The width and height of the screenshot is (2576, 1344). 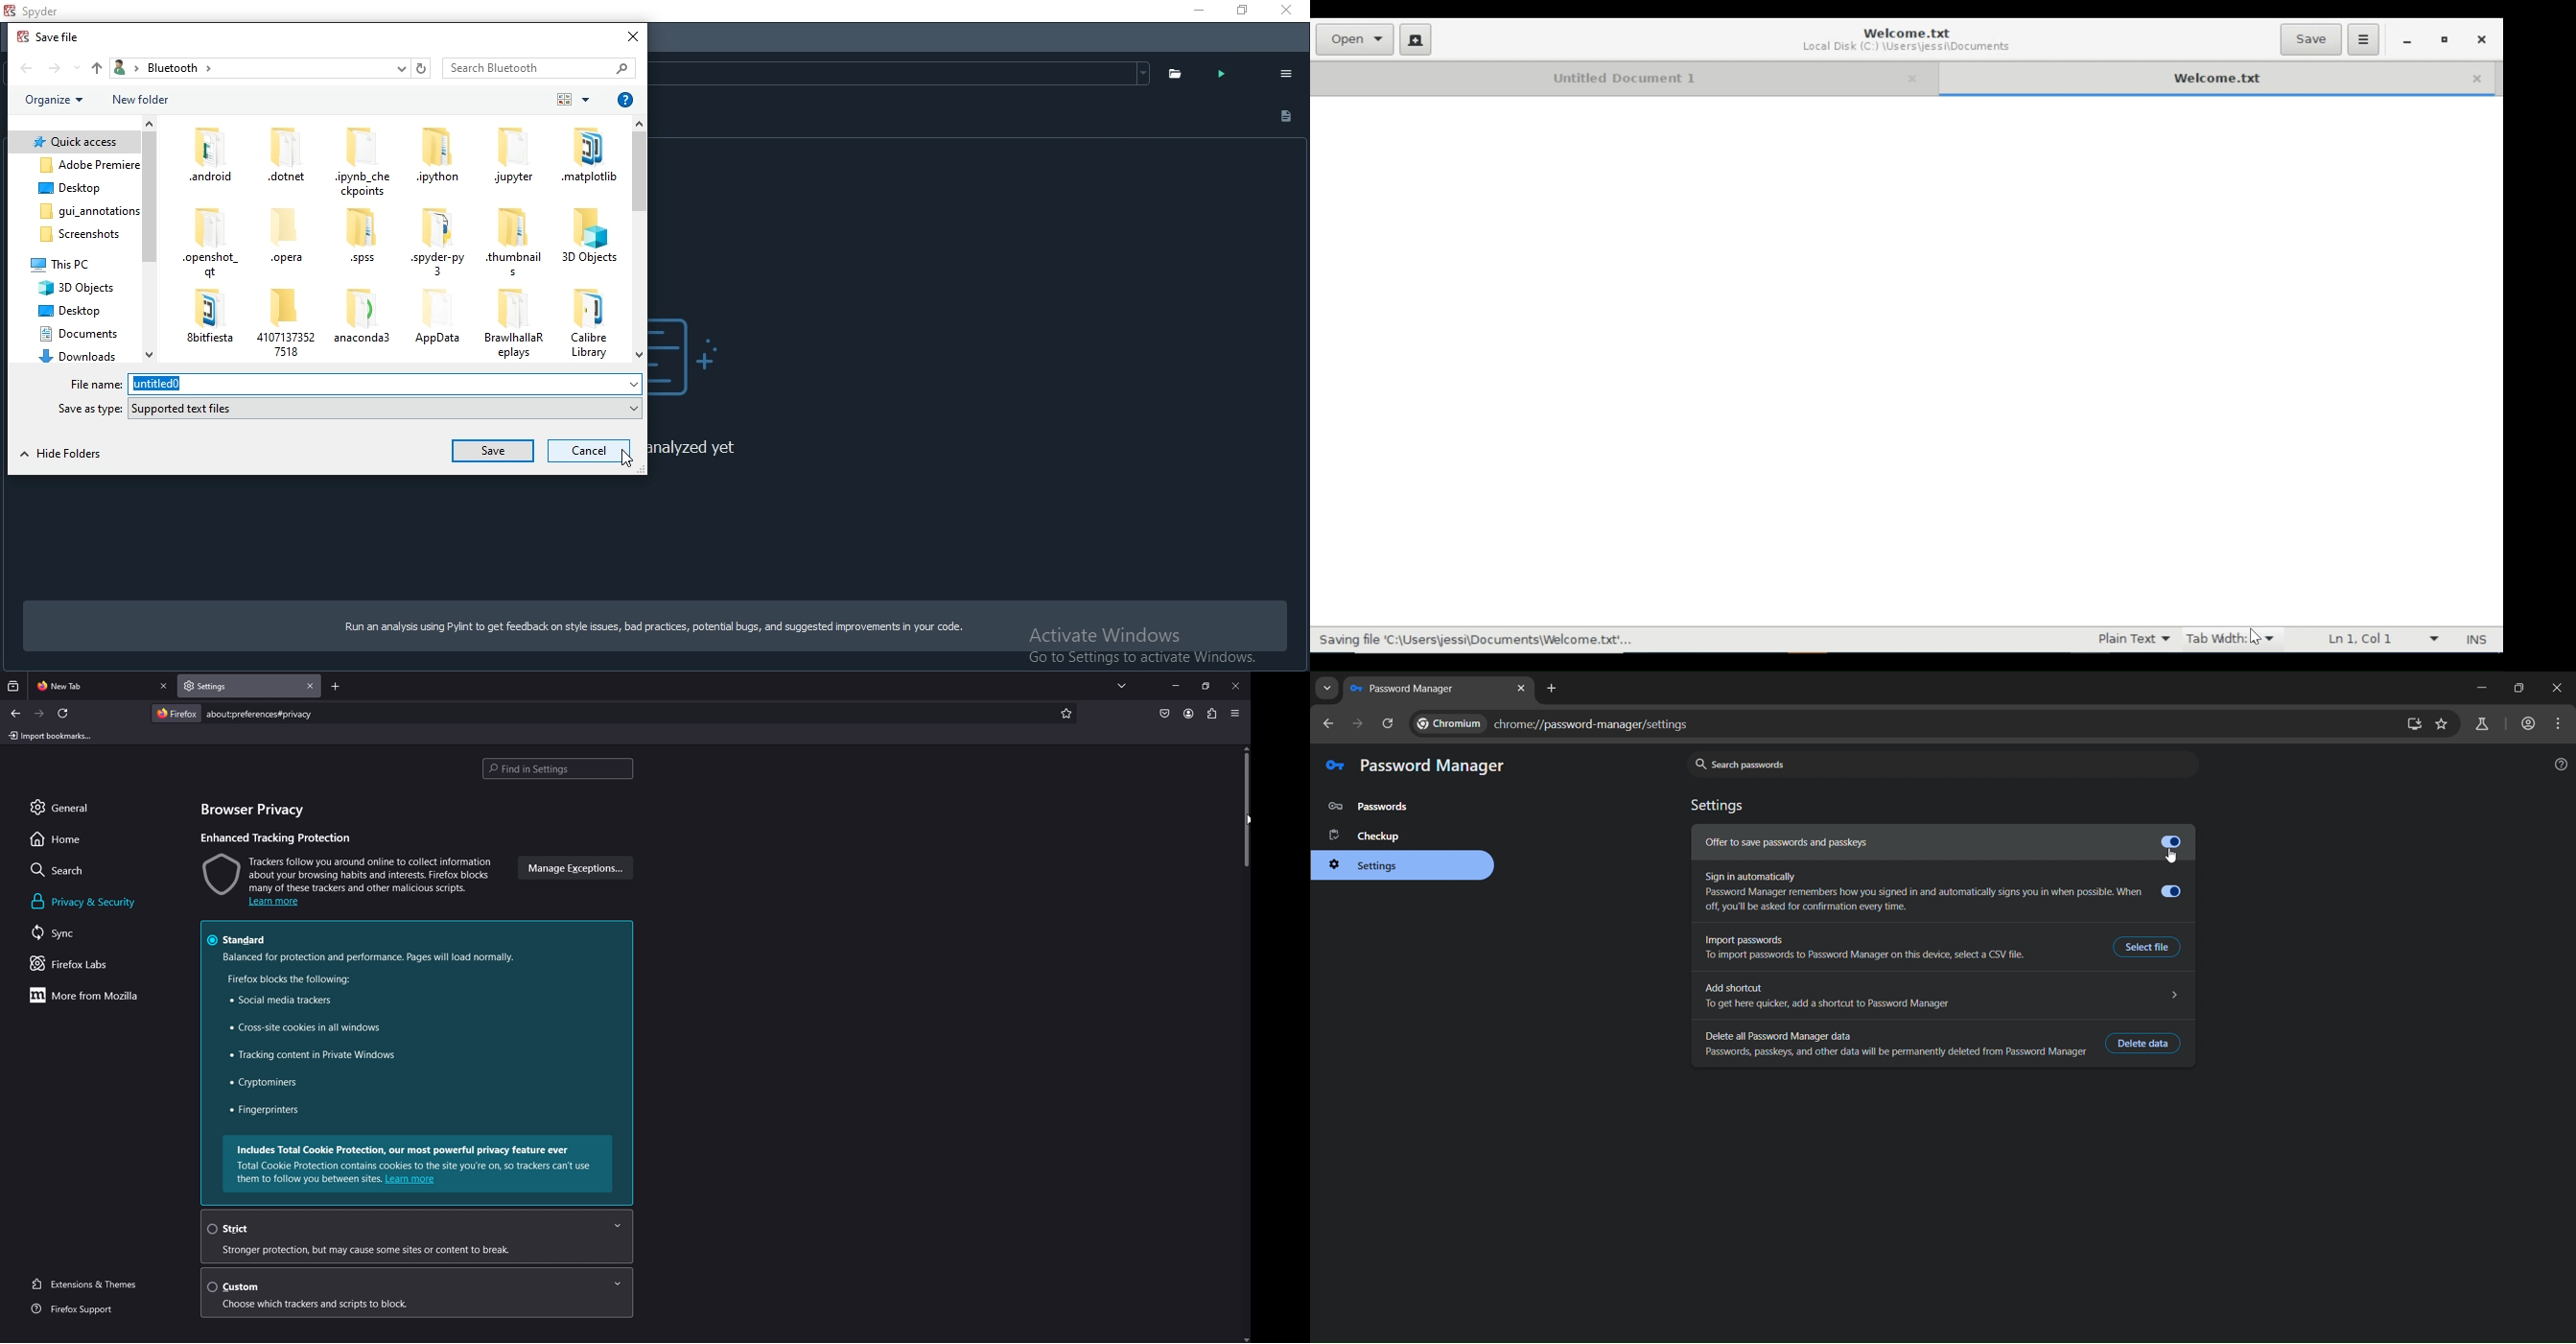 I want to click on learn more, so click(x=414, y=1181).